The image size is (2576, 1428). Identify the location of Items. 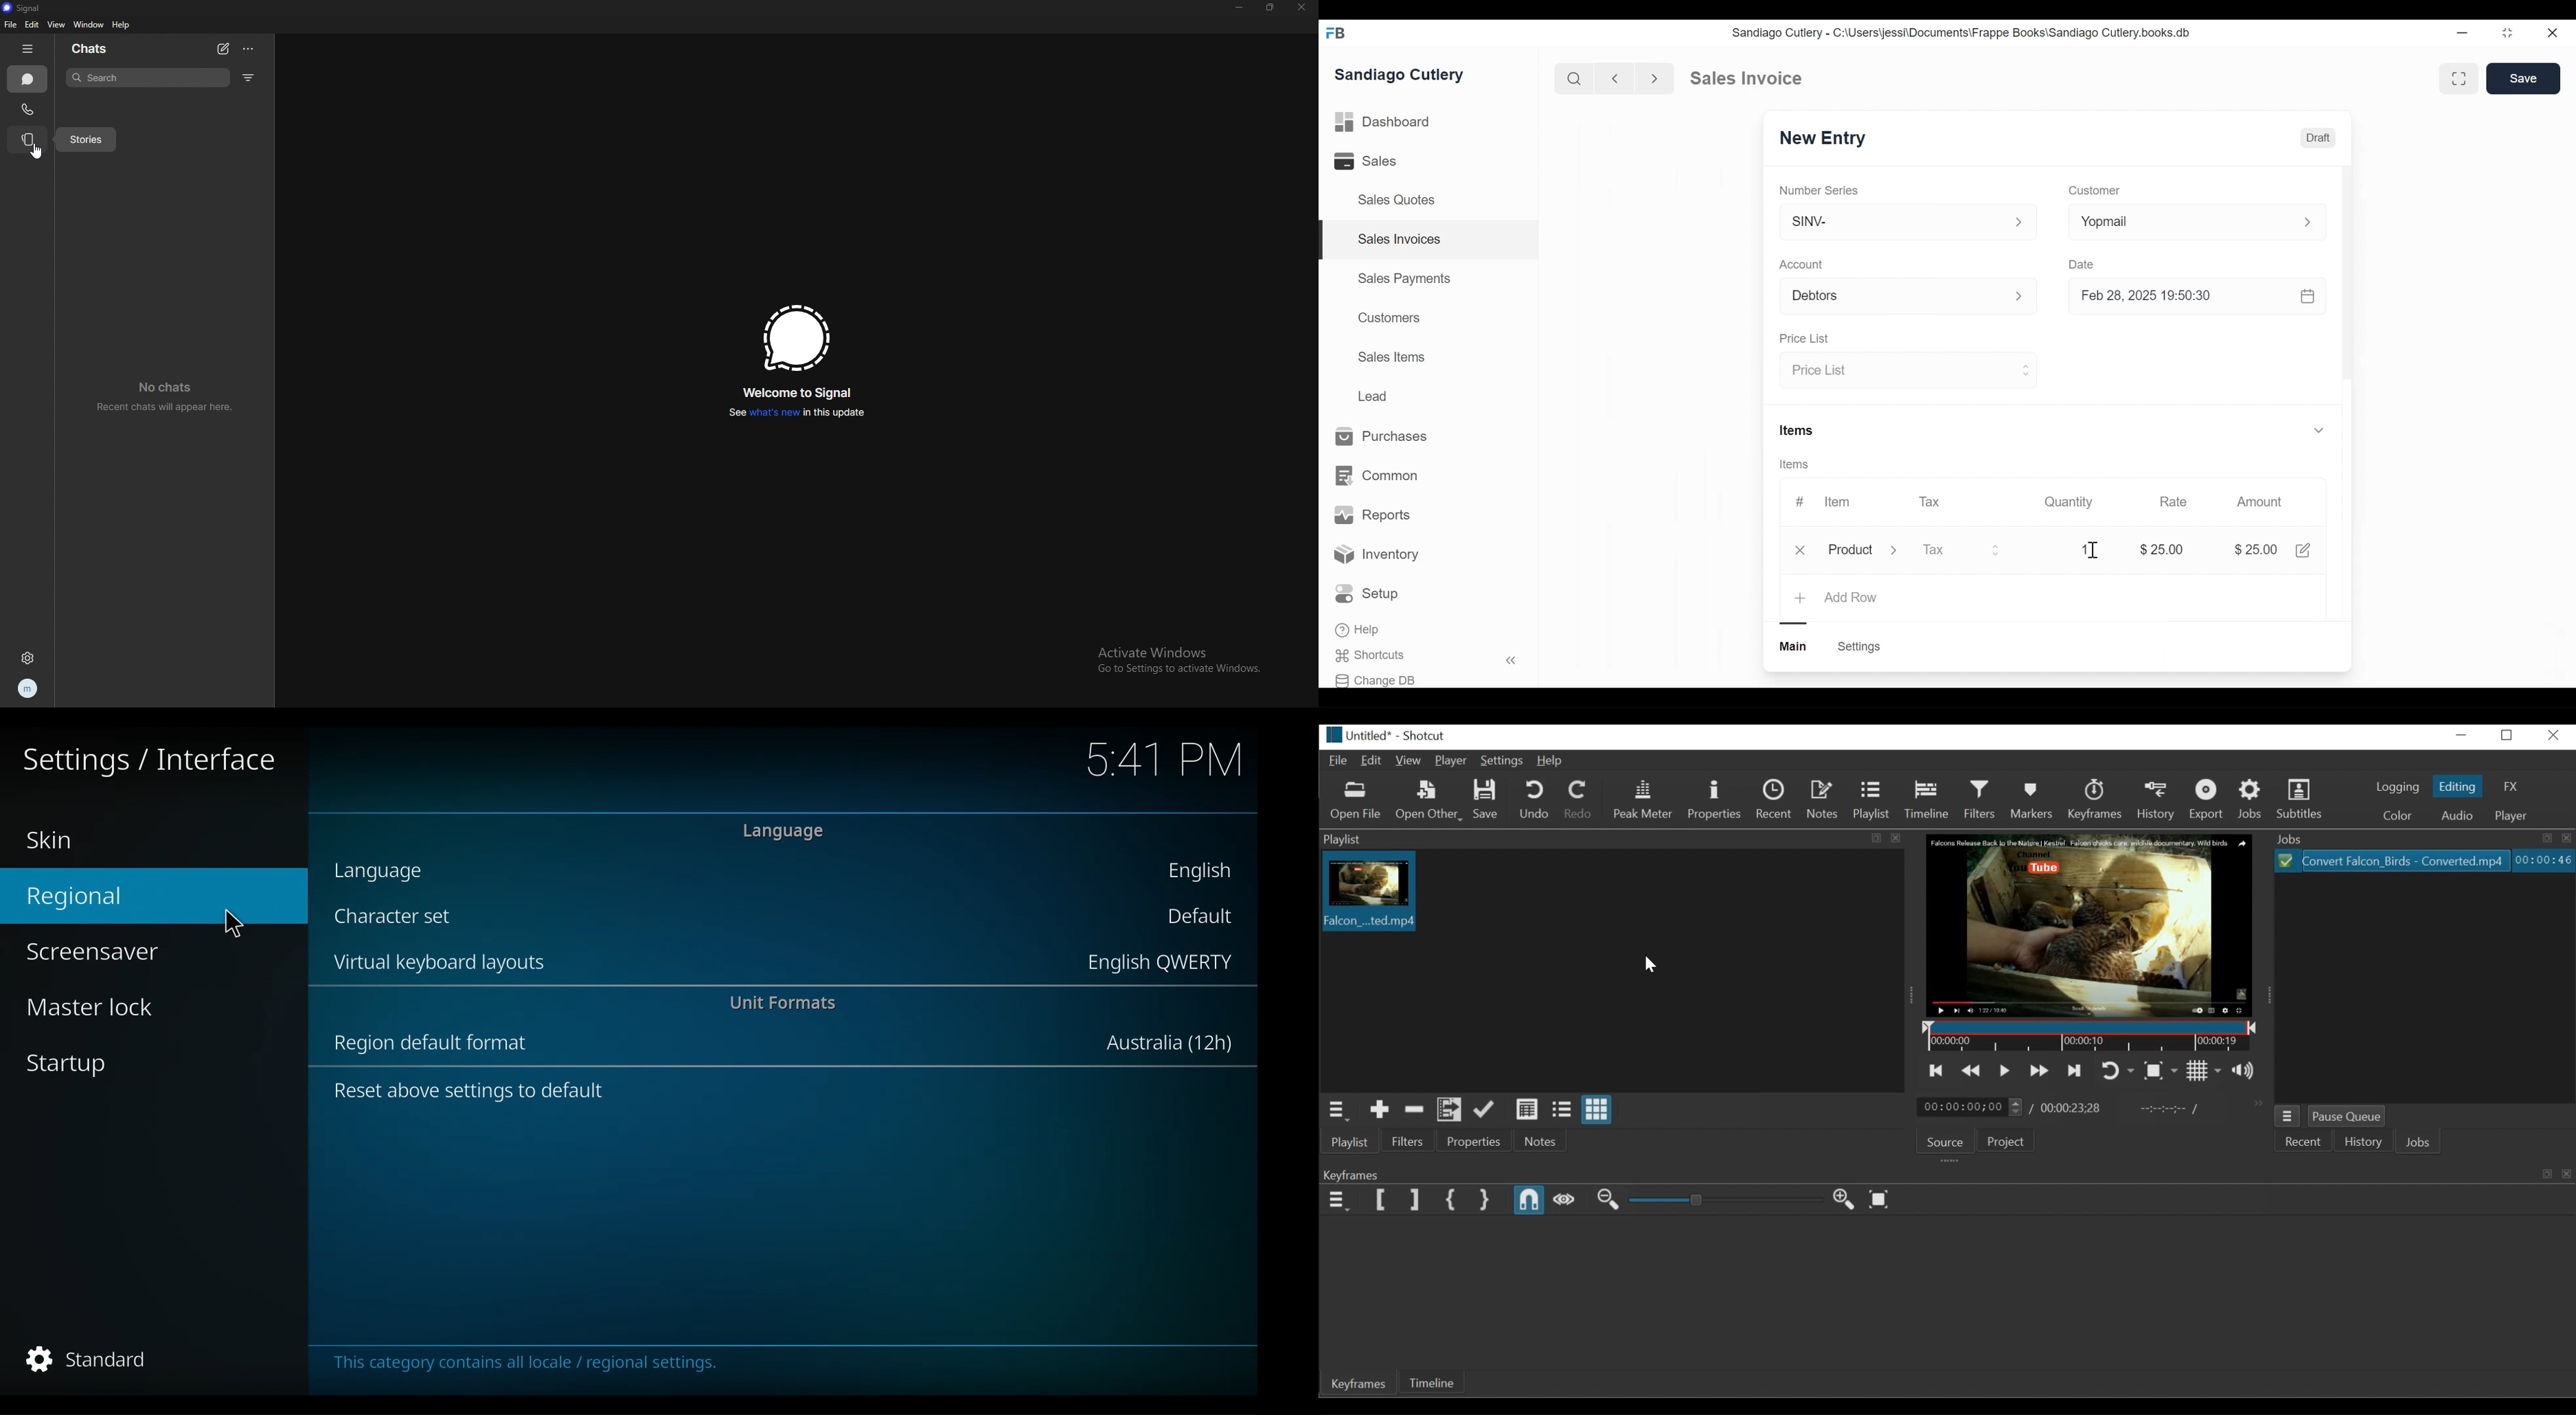
(1799, 429).